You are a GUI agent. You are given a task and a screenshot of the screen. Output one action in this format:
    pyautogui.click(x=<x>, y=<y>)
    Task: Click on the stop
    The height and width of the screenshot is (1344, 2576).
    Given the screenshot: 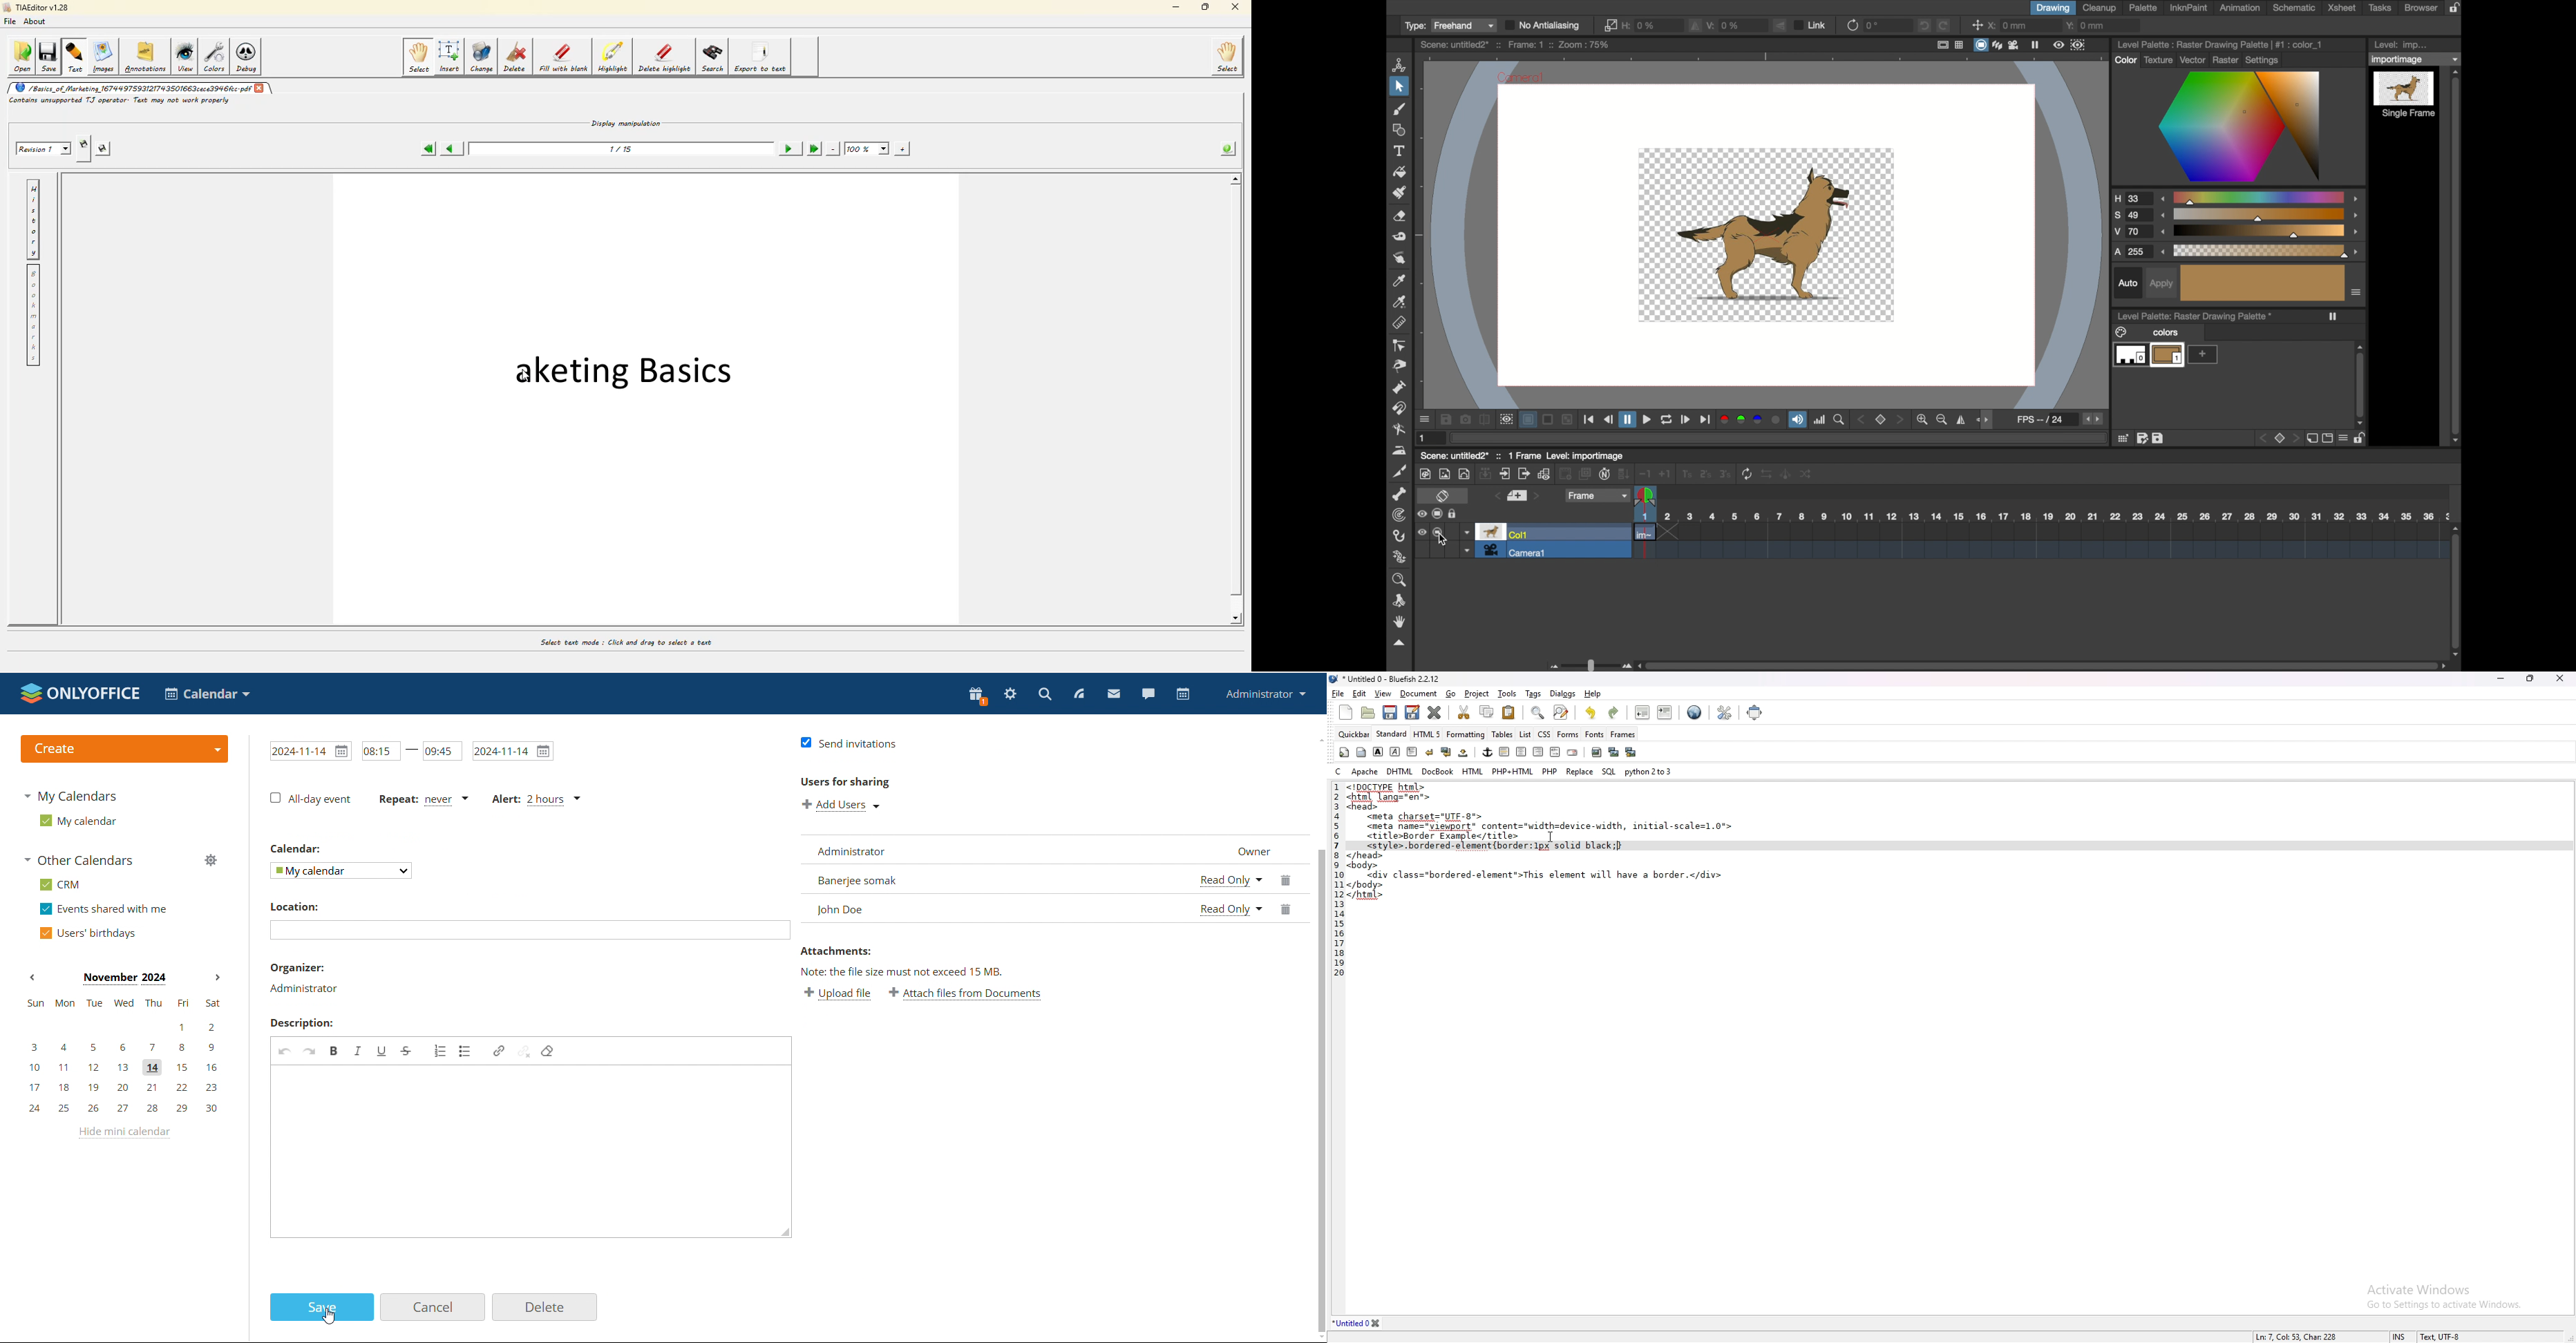 What is the action you would take?
    pyautogui.click(x=2278, y=438)
    